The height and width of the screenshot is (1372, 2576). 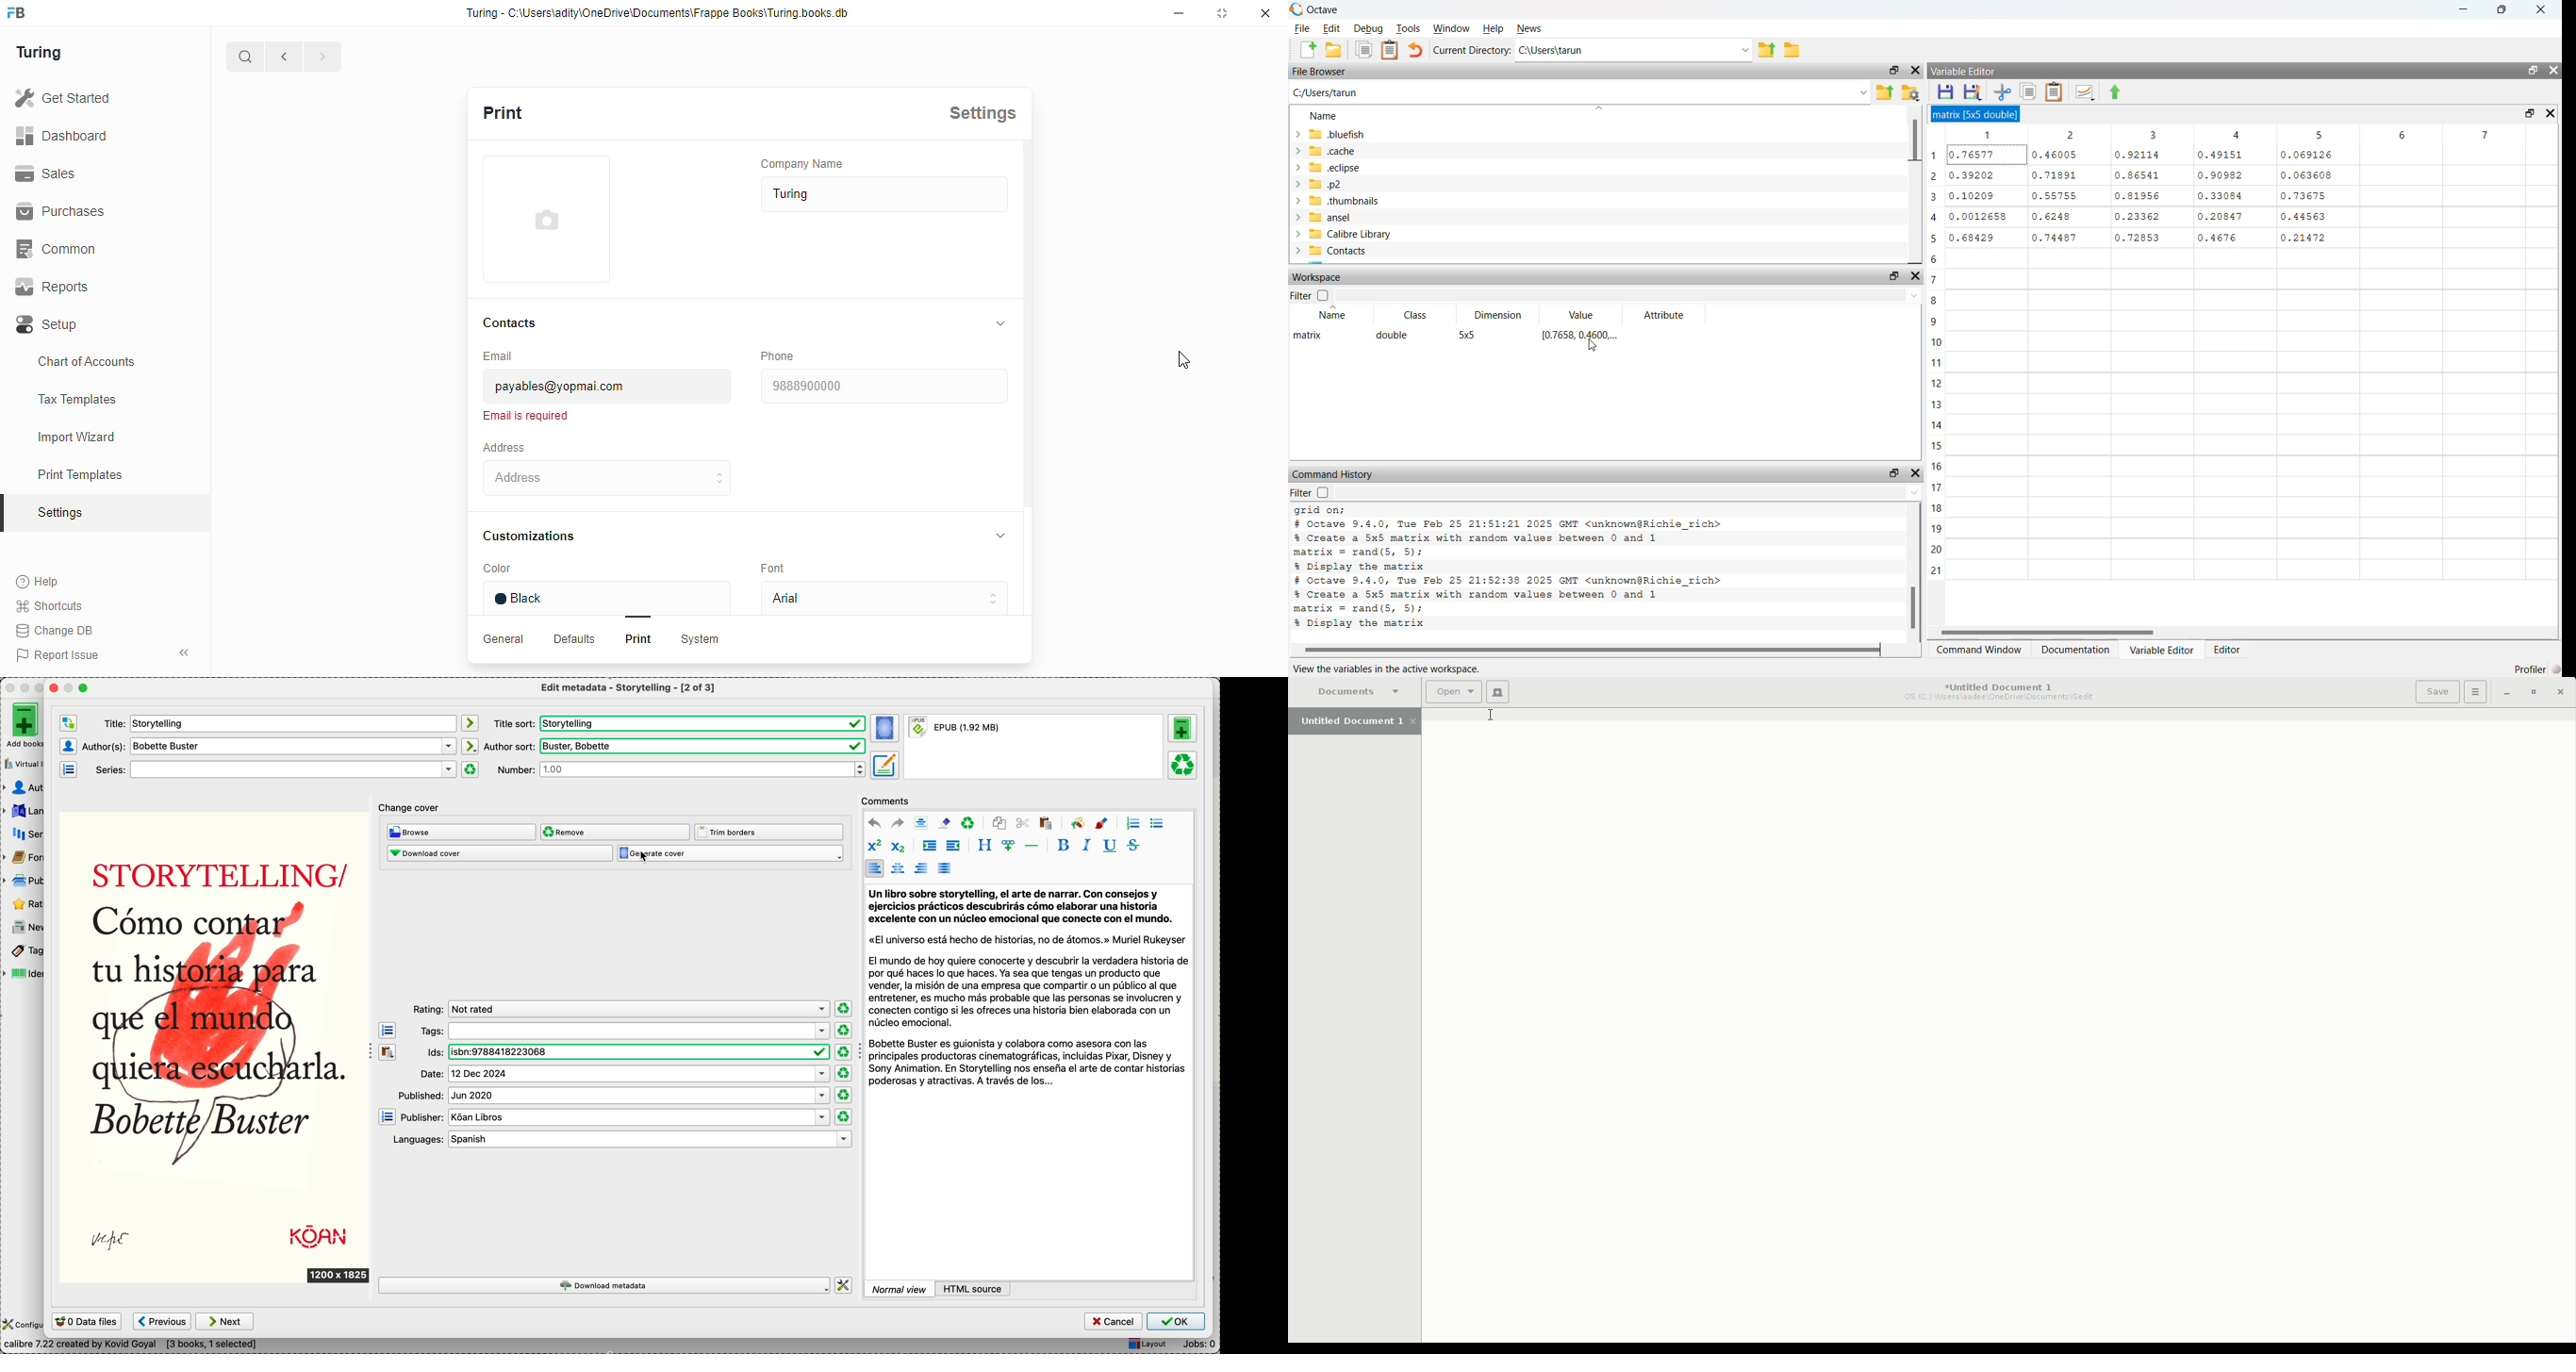 What do you see at coordinates (1031, 845) in the screenshot?
I see `separate` at bounding box center [1031, 845].